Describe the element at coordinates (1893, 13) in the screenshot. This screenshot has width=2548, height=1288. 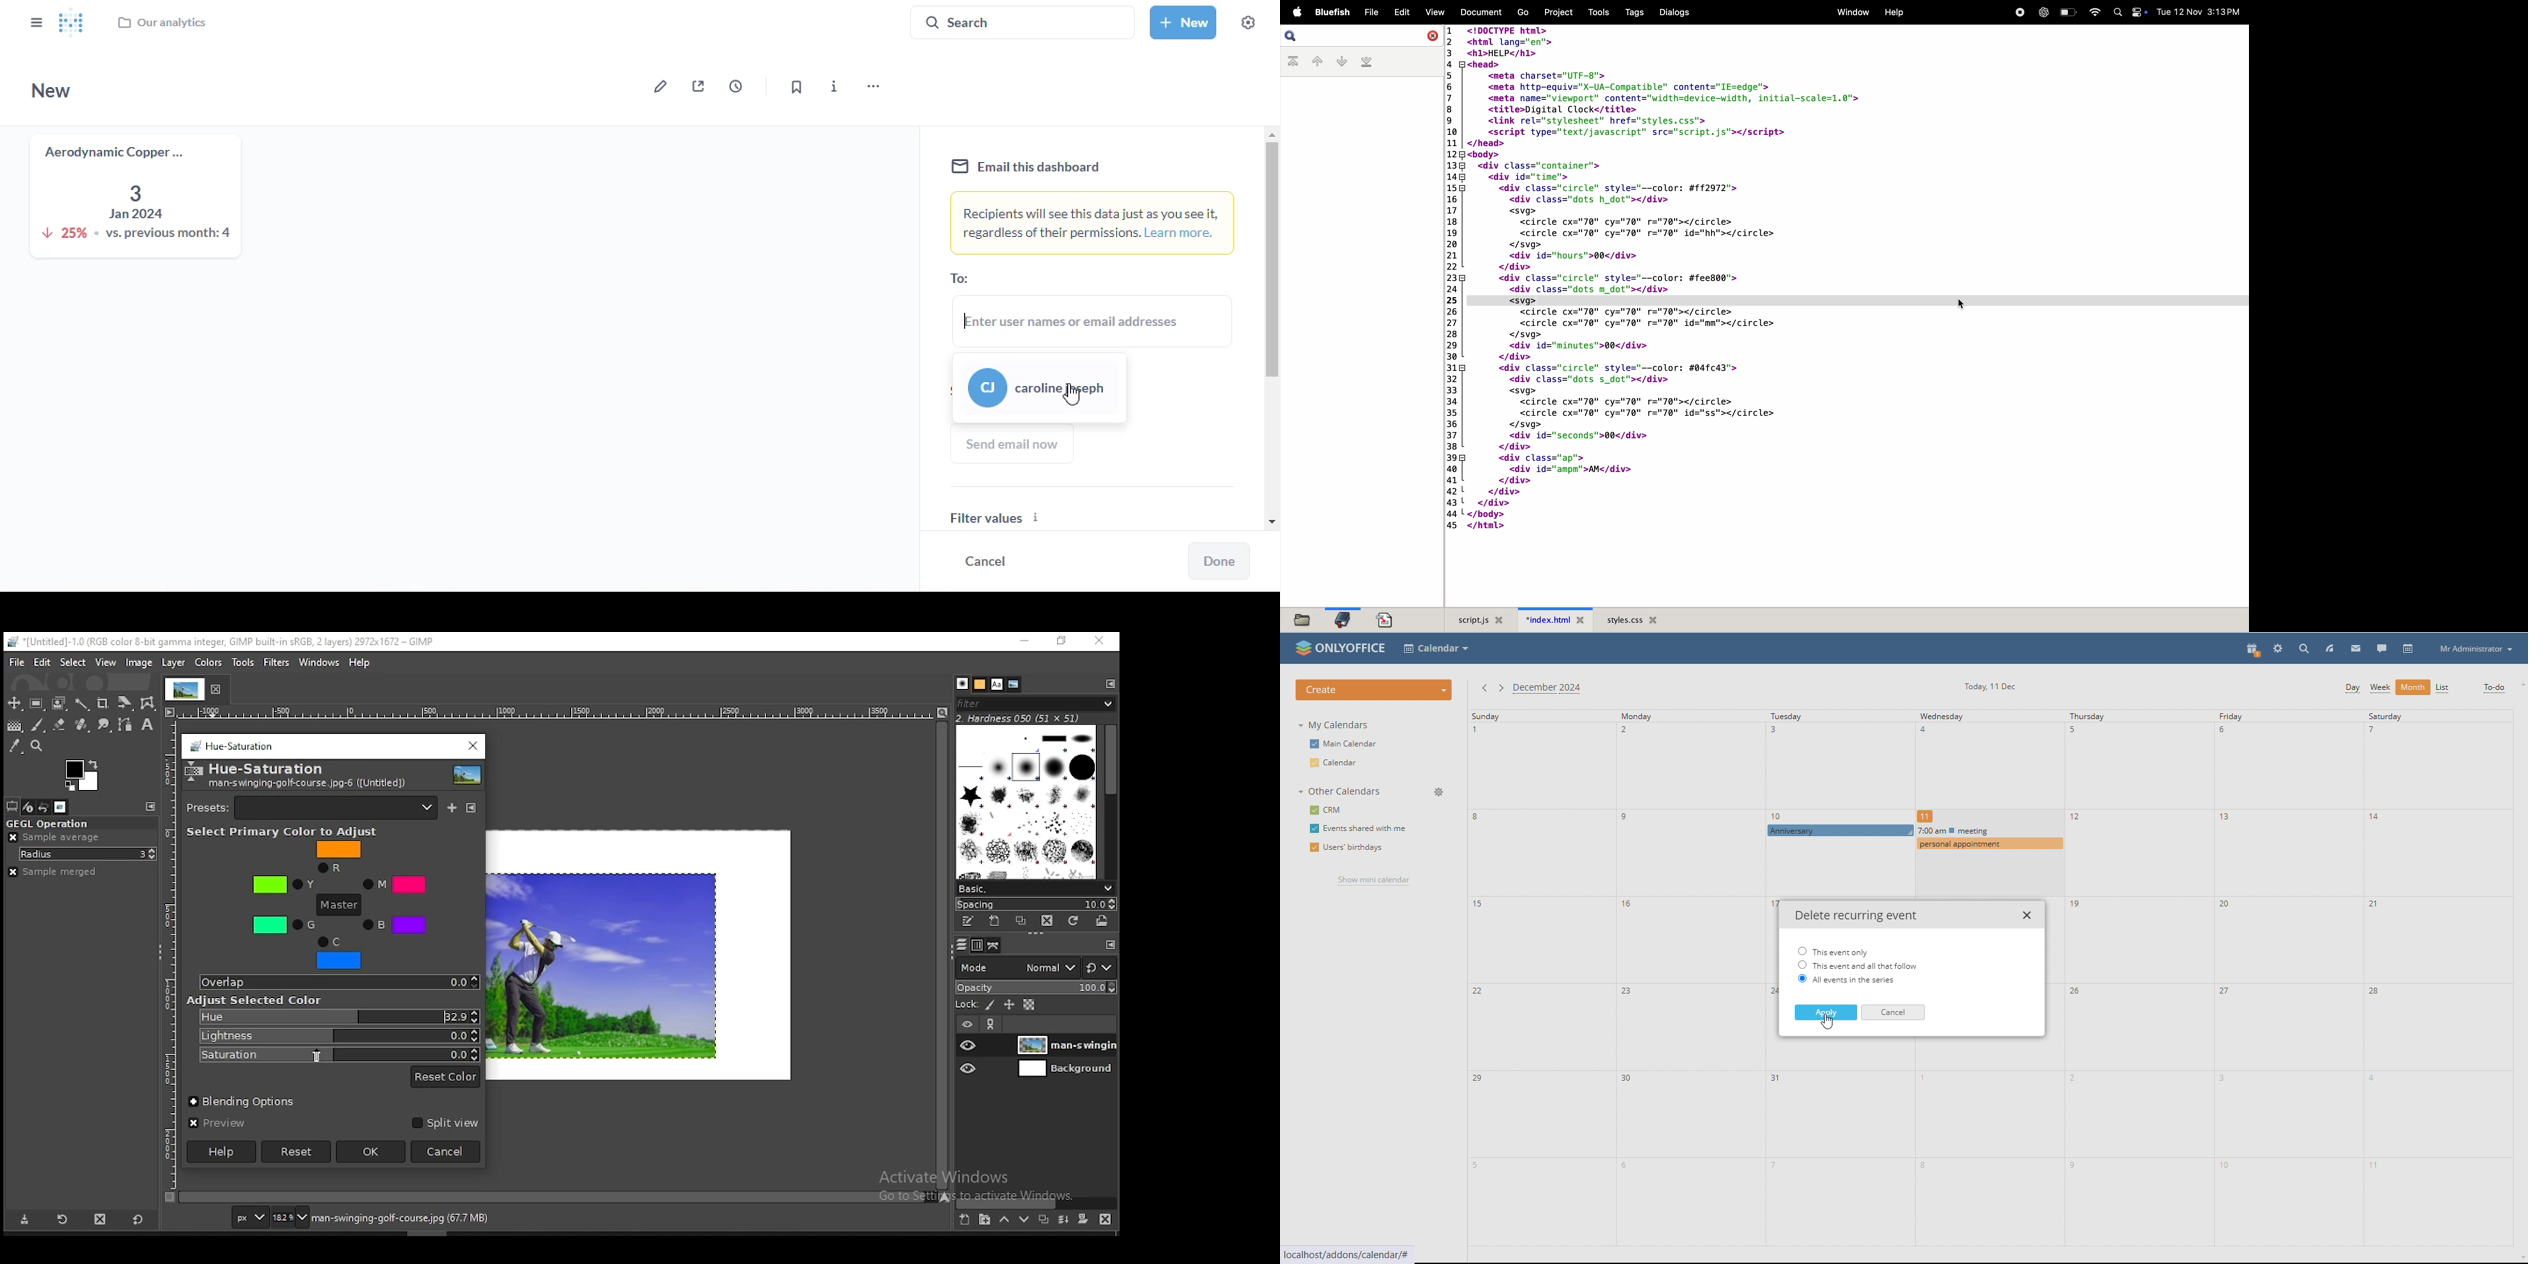
I see `help` at that location.